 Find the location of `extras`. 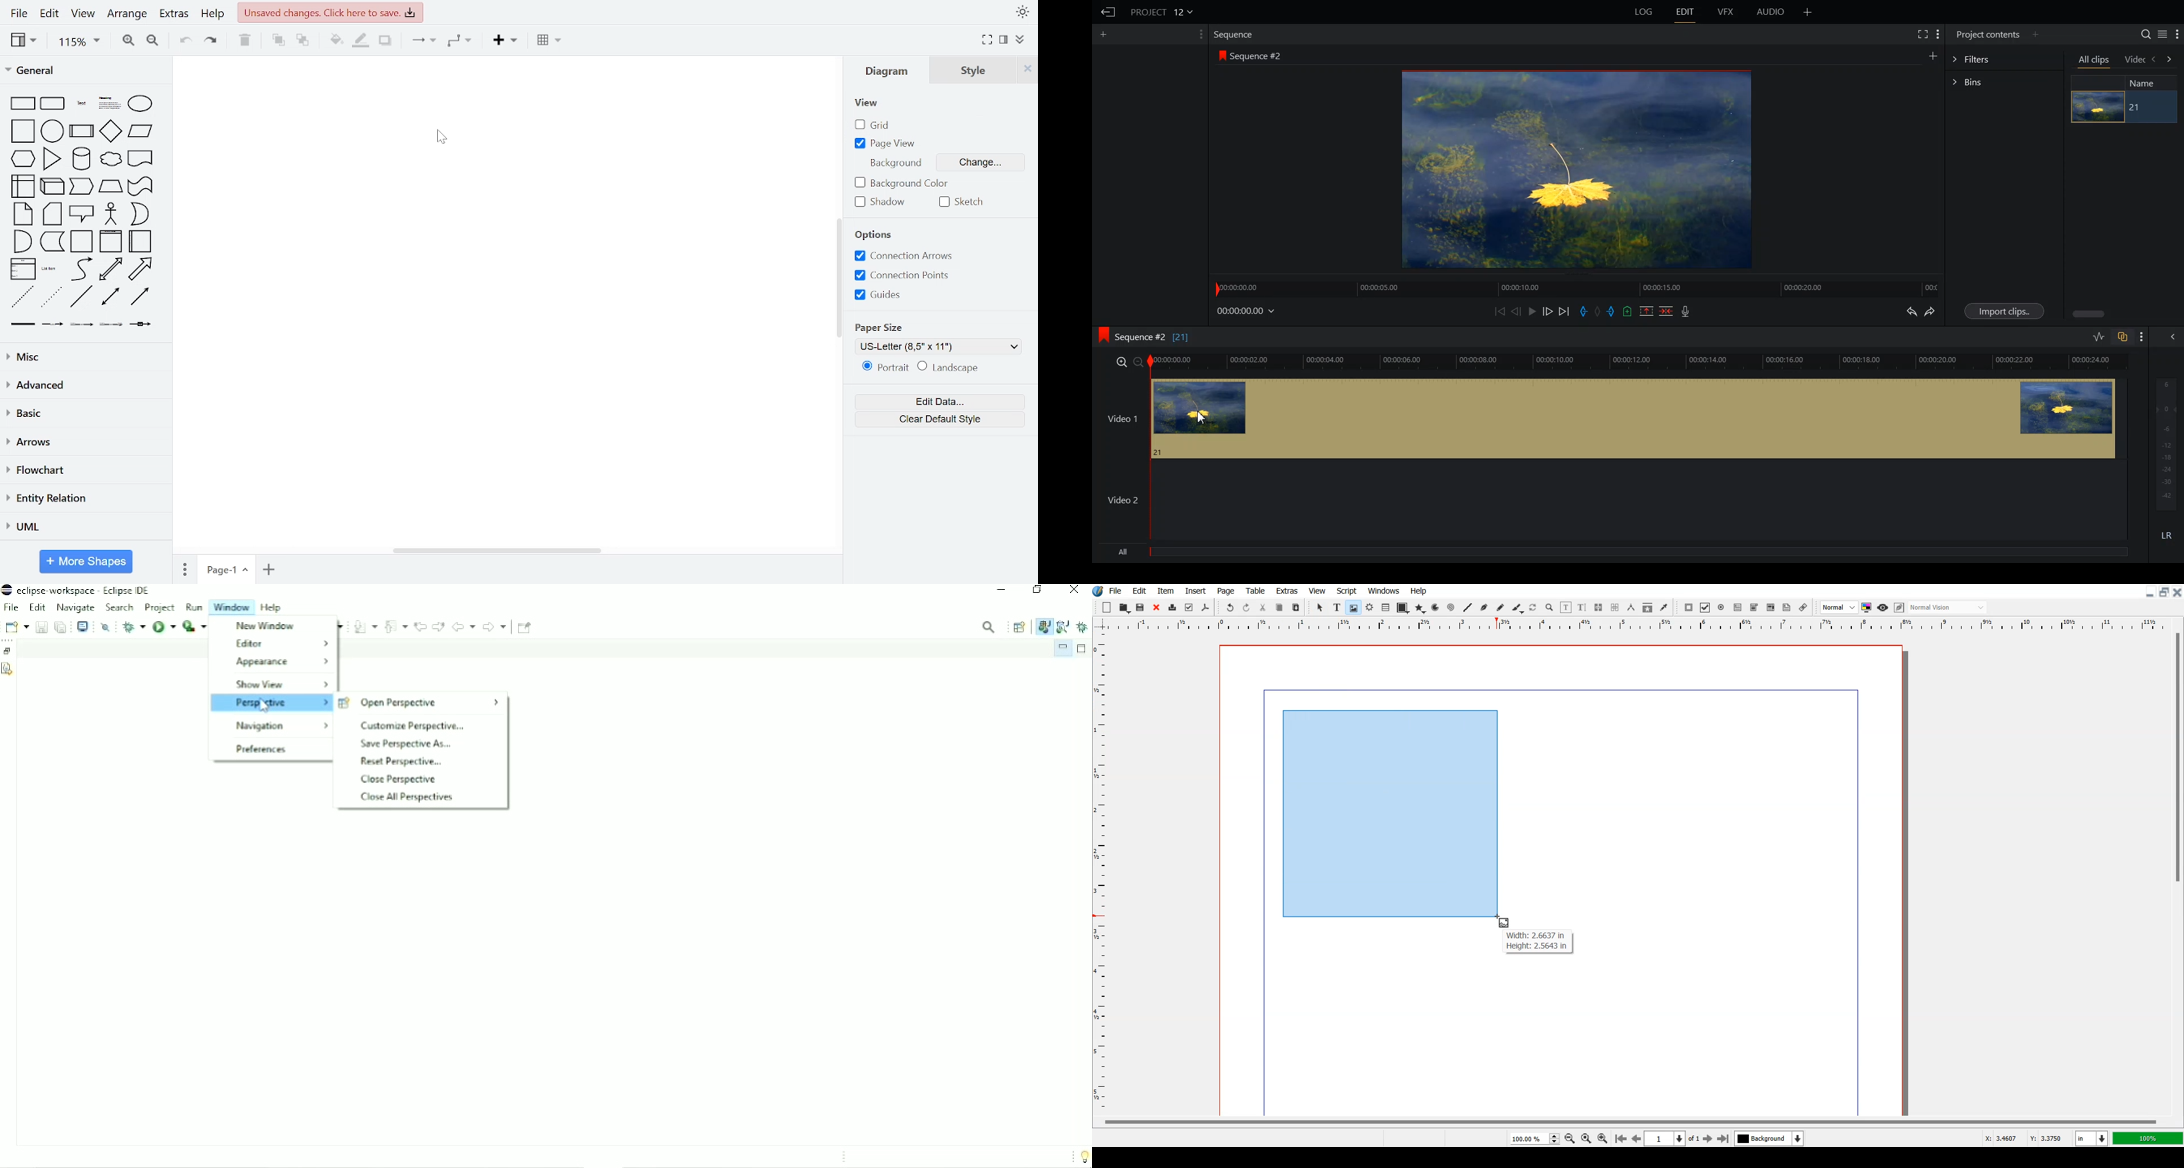

extras is located at coordinates (176, 14).